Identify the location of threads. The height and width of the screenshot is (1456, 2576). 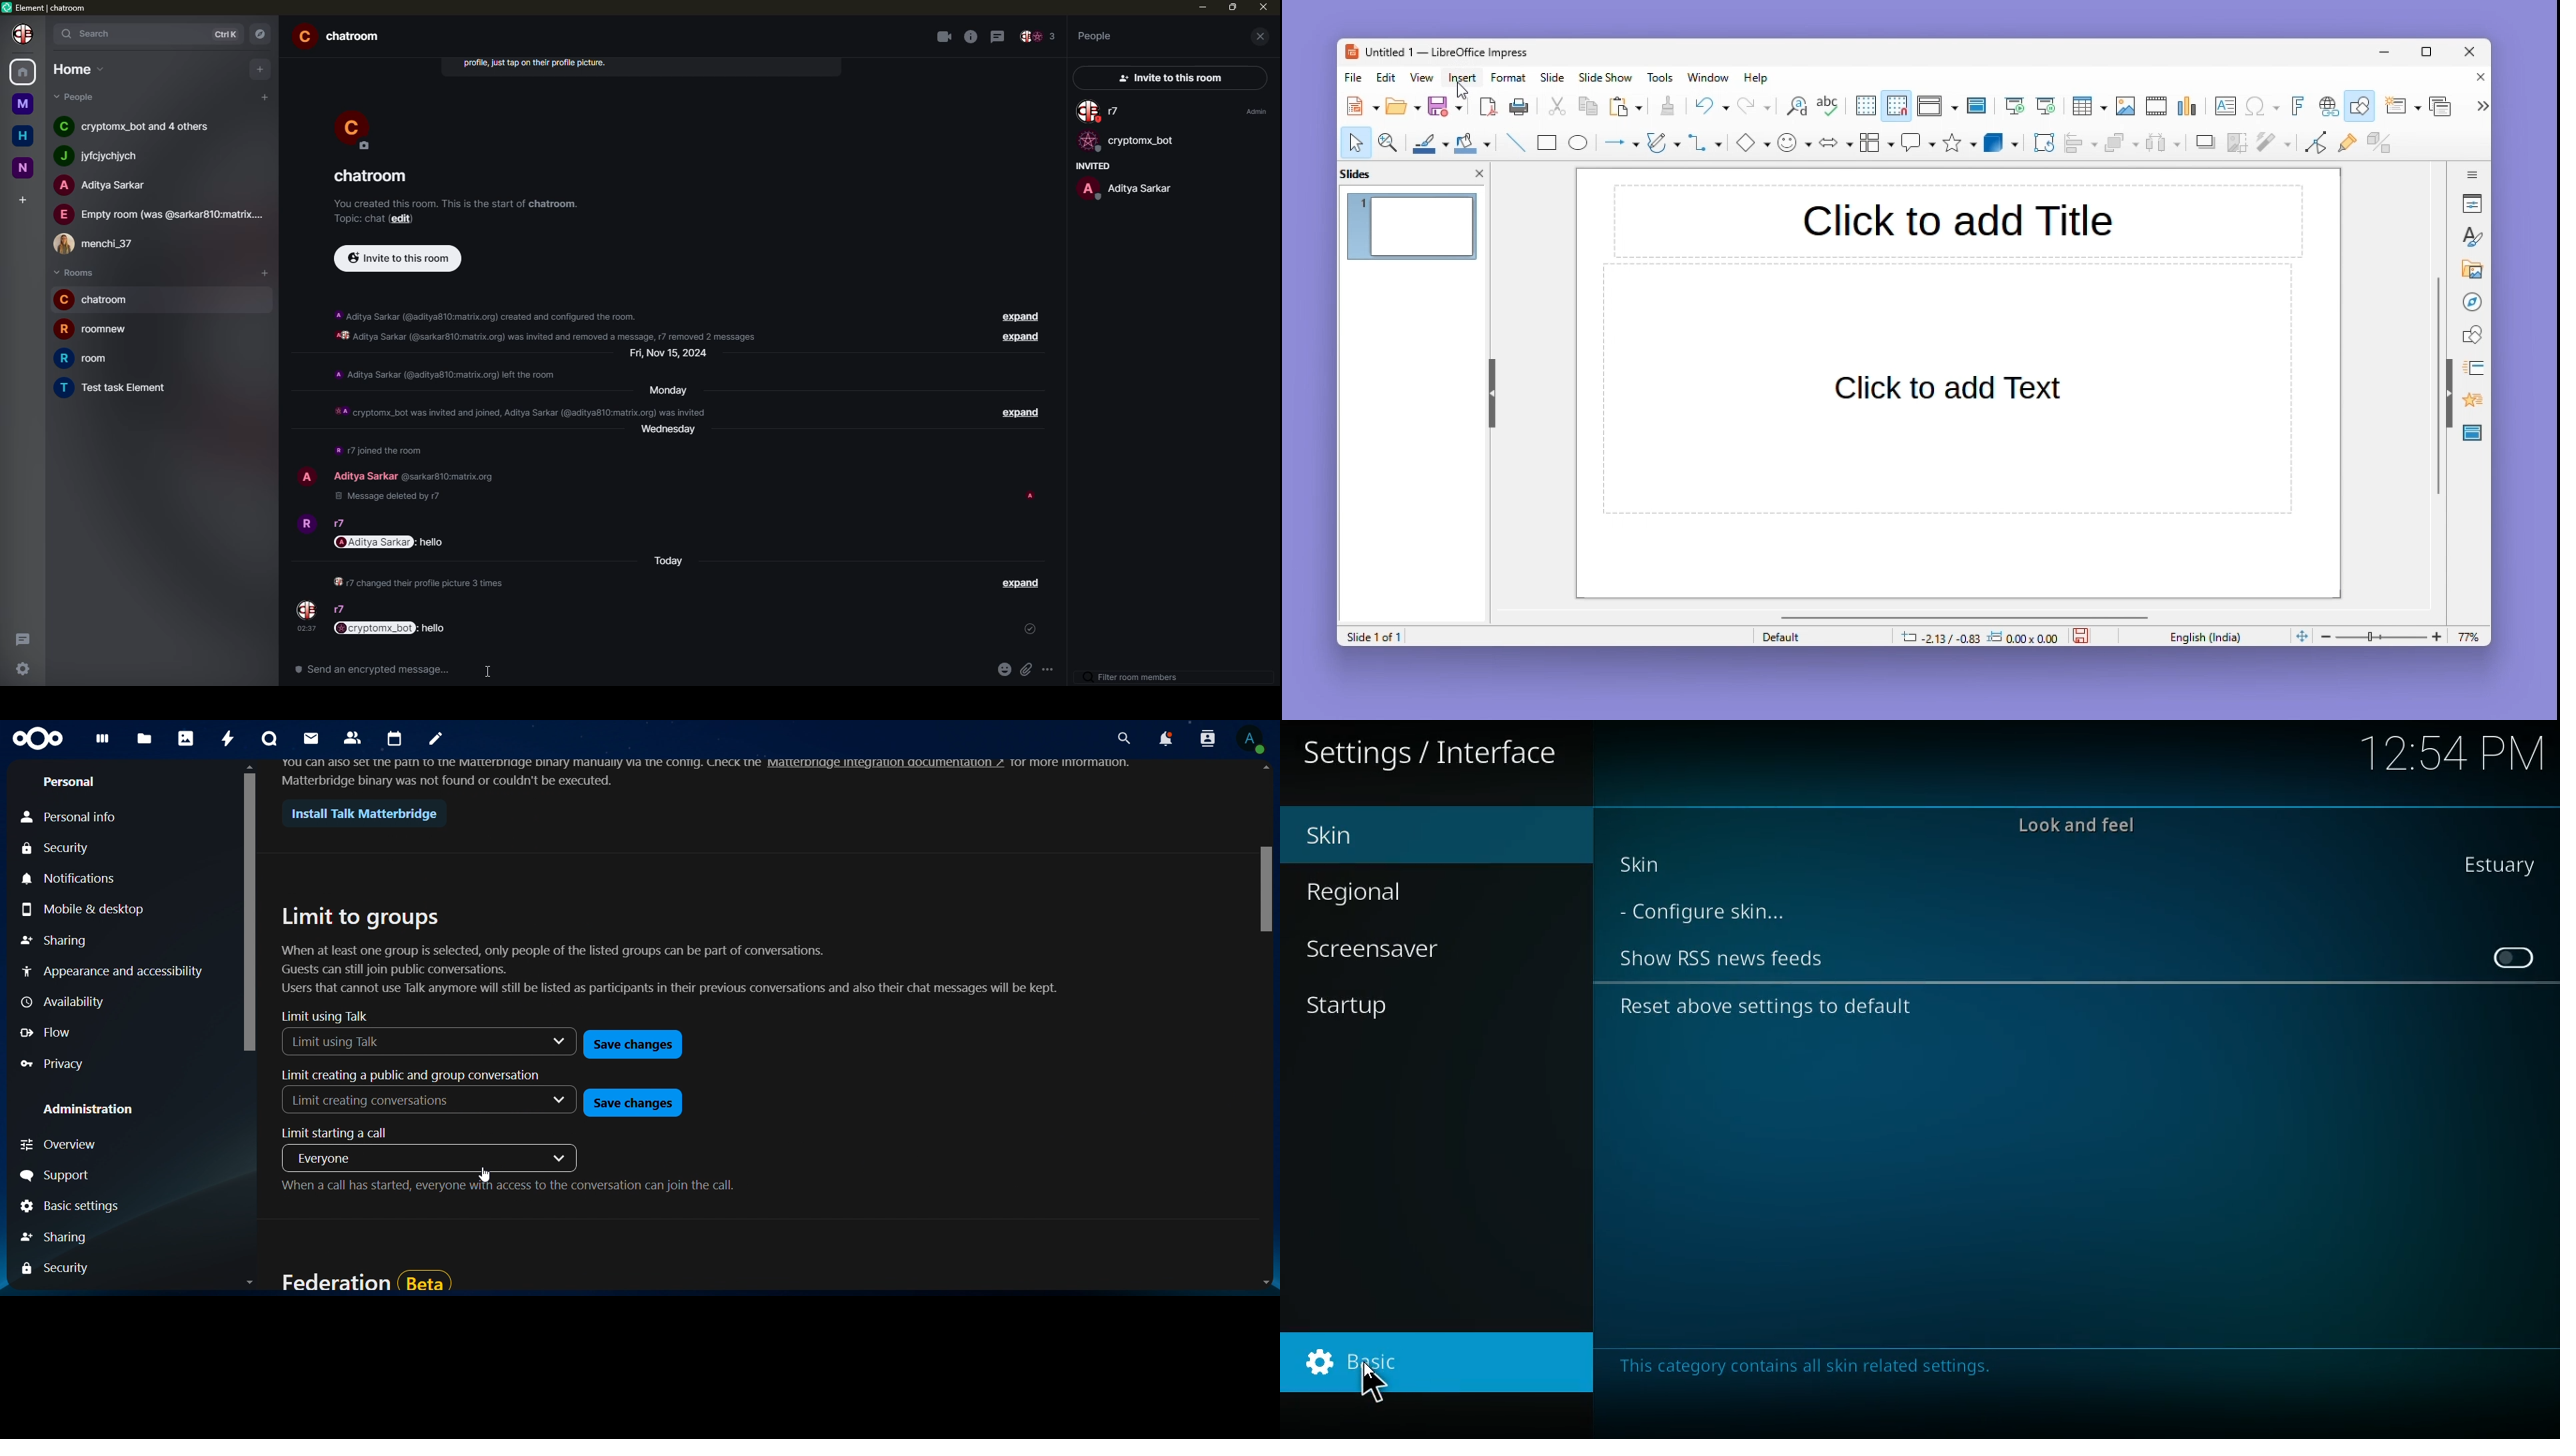
(1000, 35).